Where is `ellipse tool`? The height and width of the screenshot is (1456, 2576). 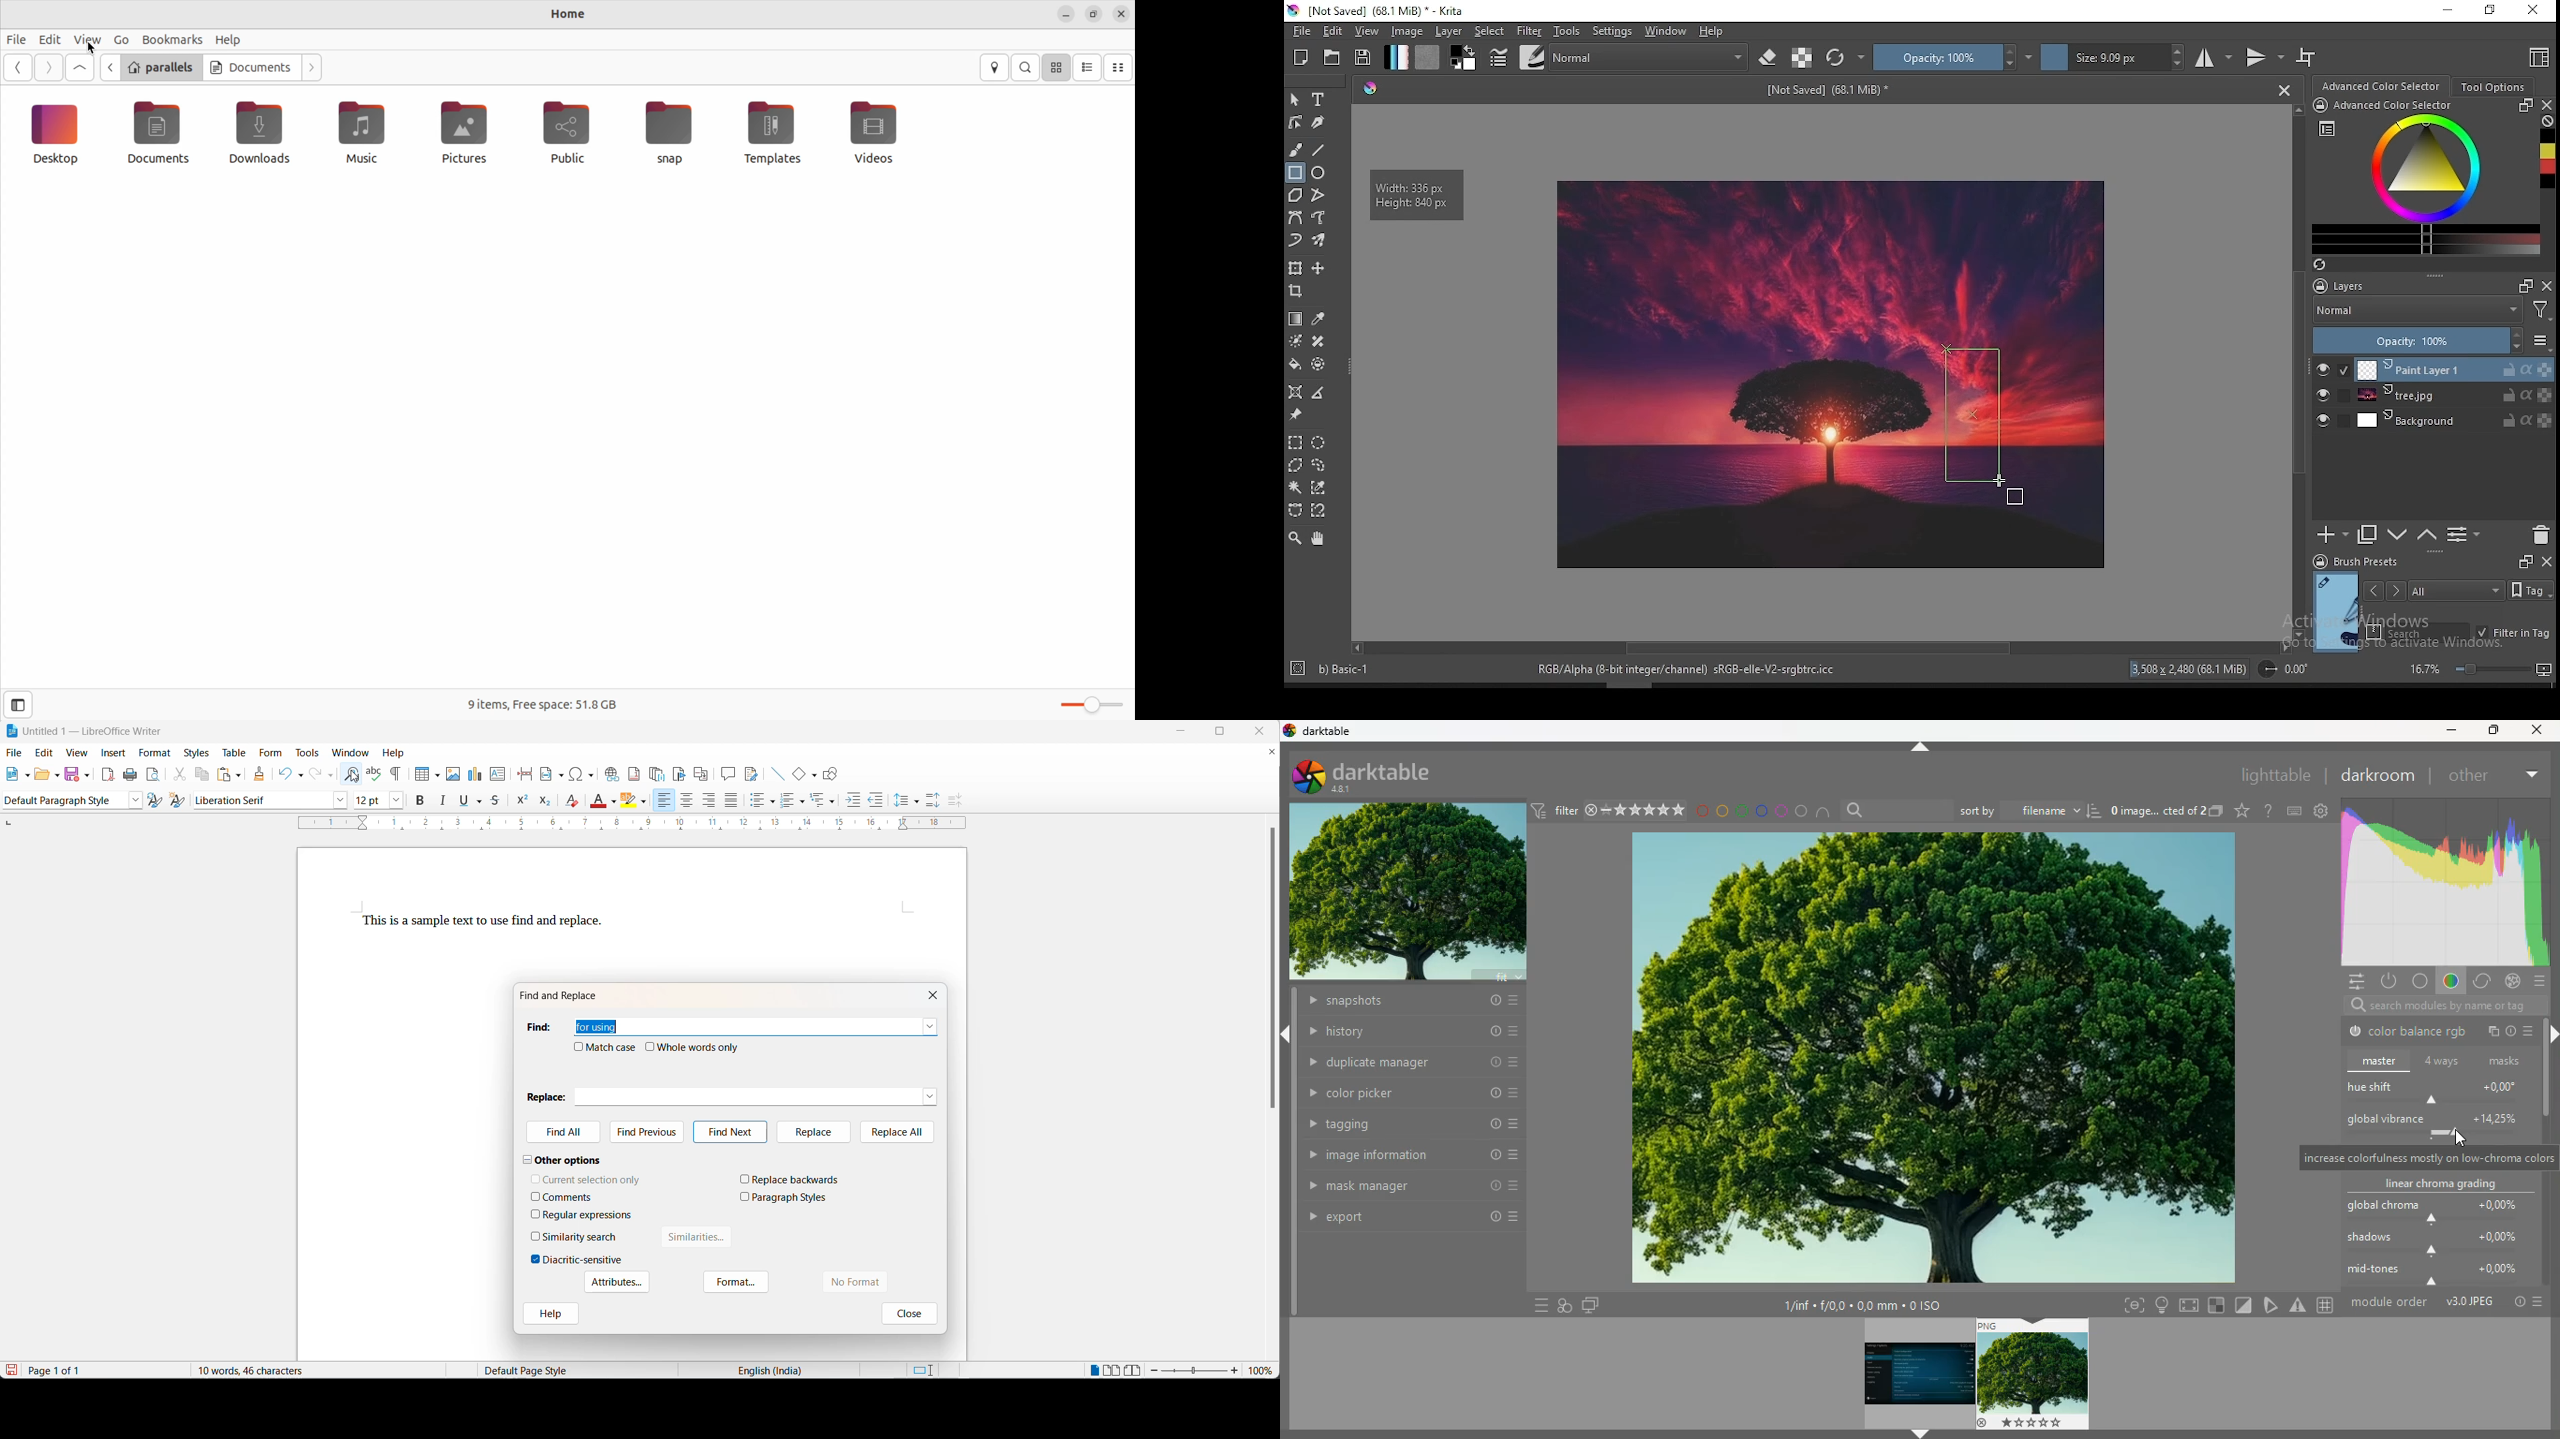 ellipse tool is located at coordinates (1319, 173).